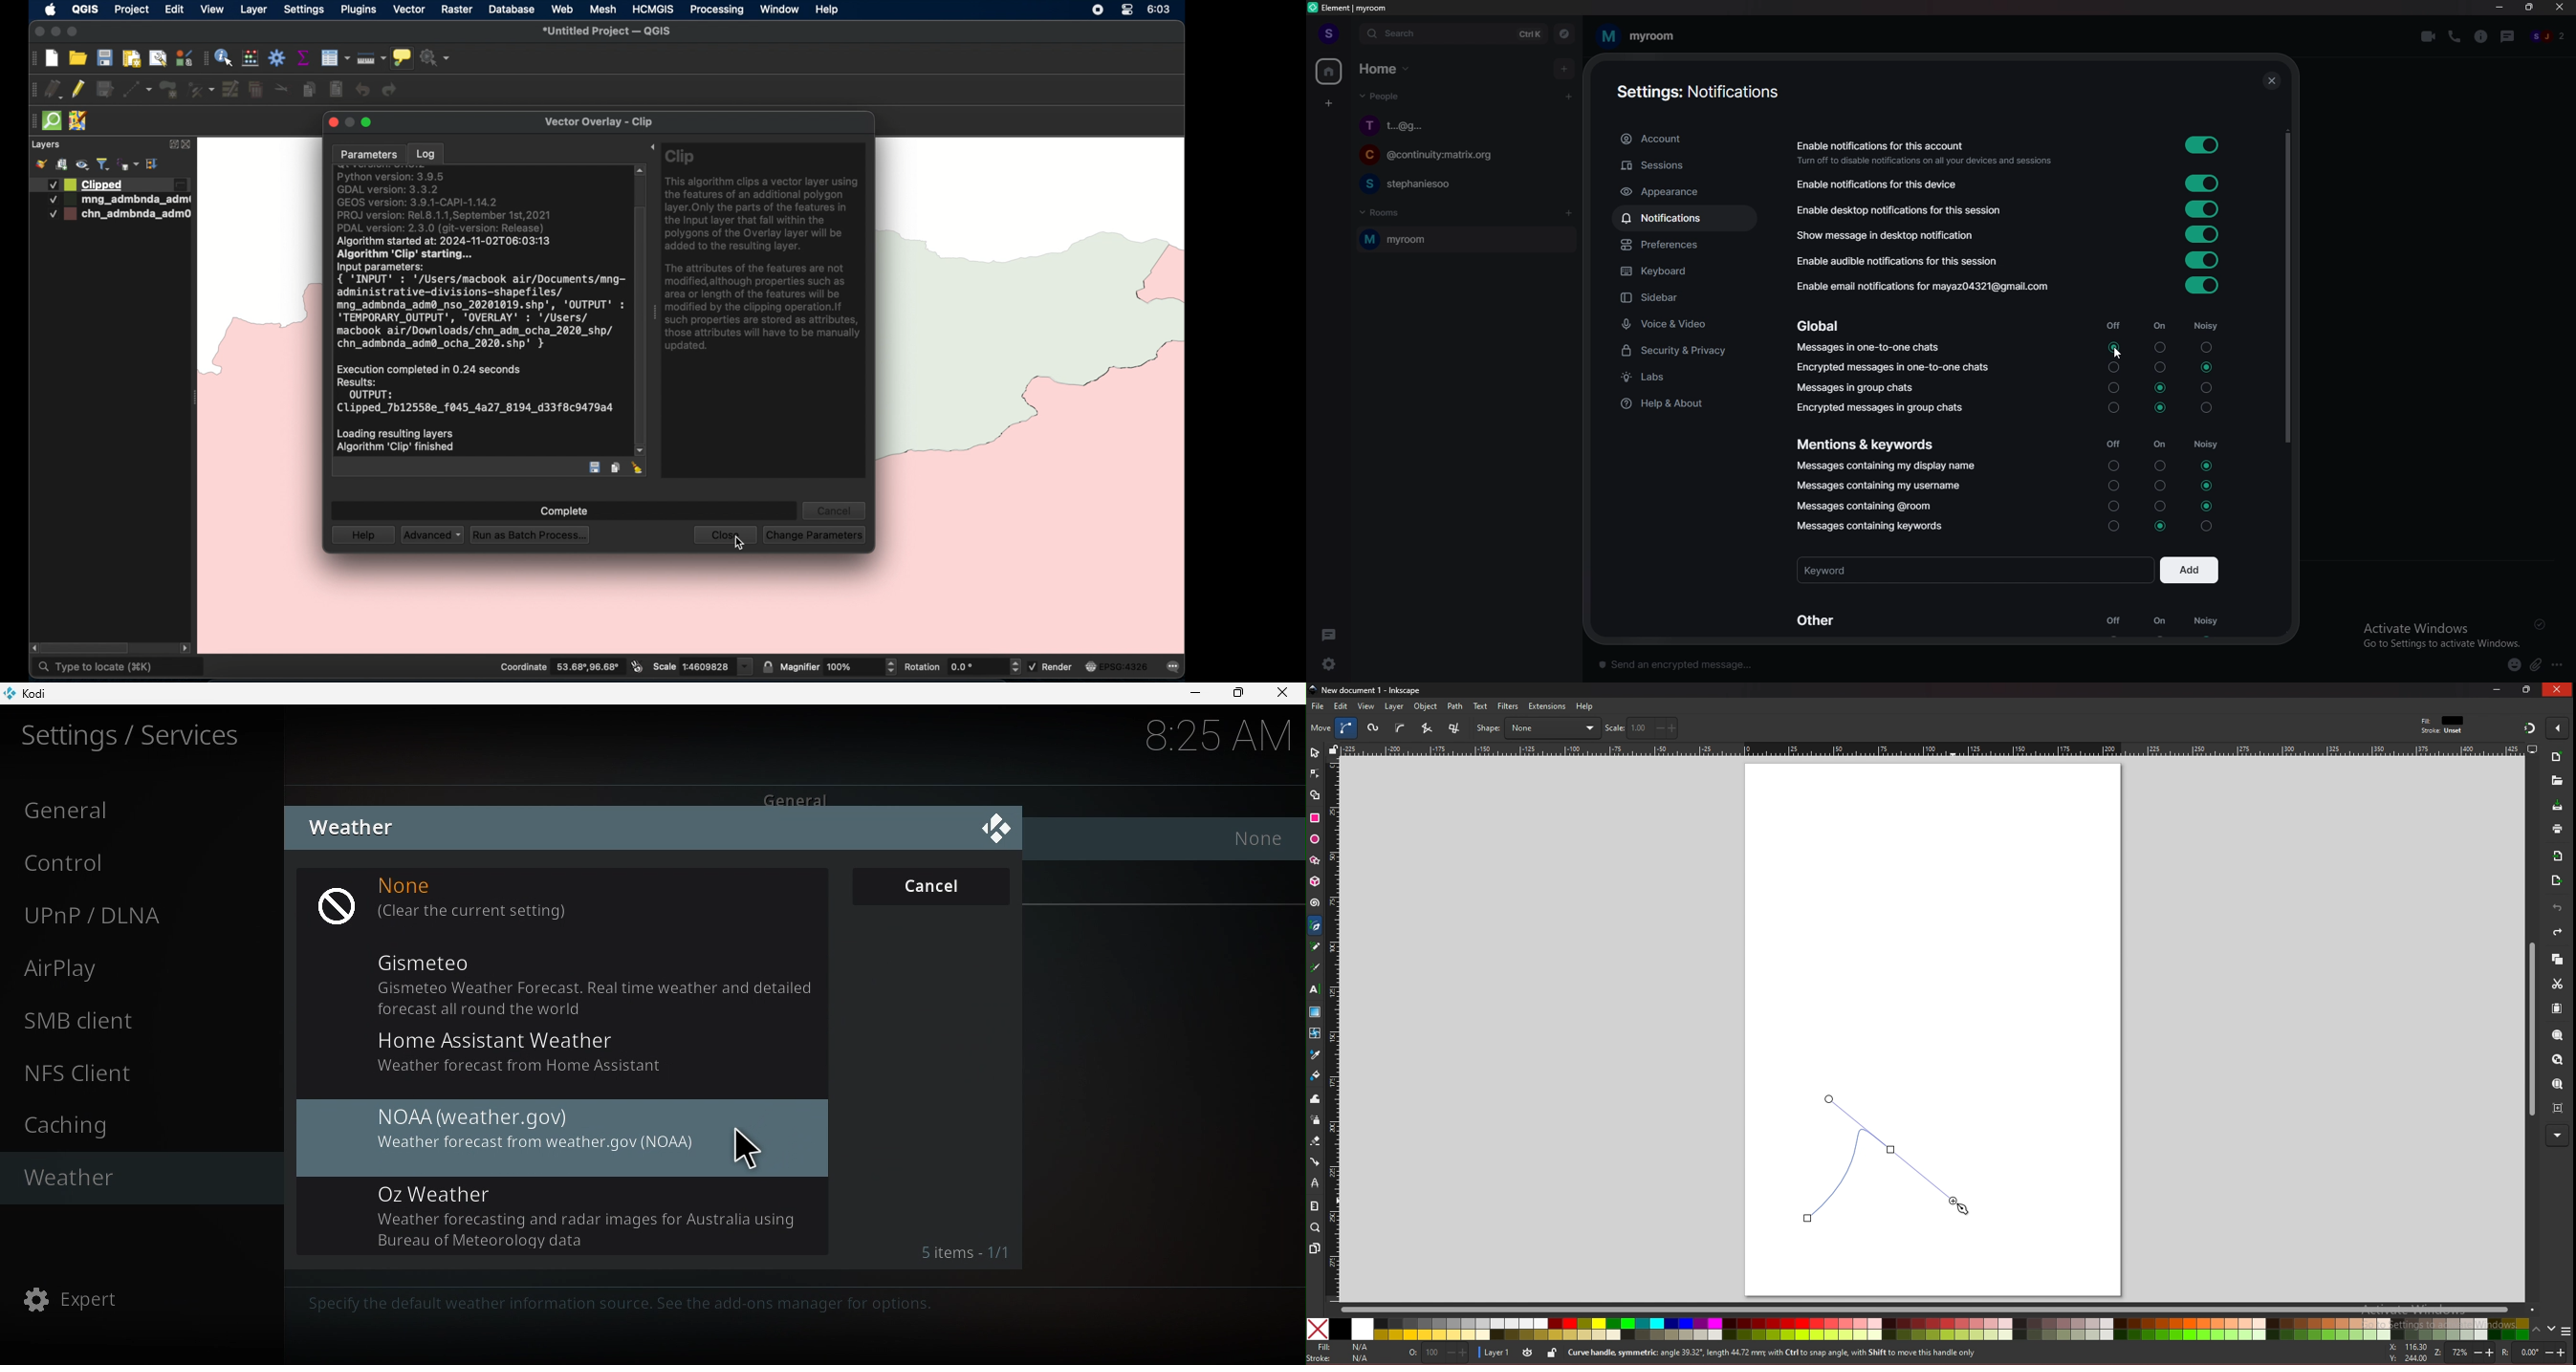  I want to click on show message in desktop notification, so click(1896, 235).